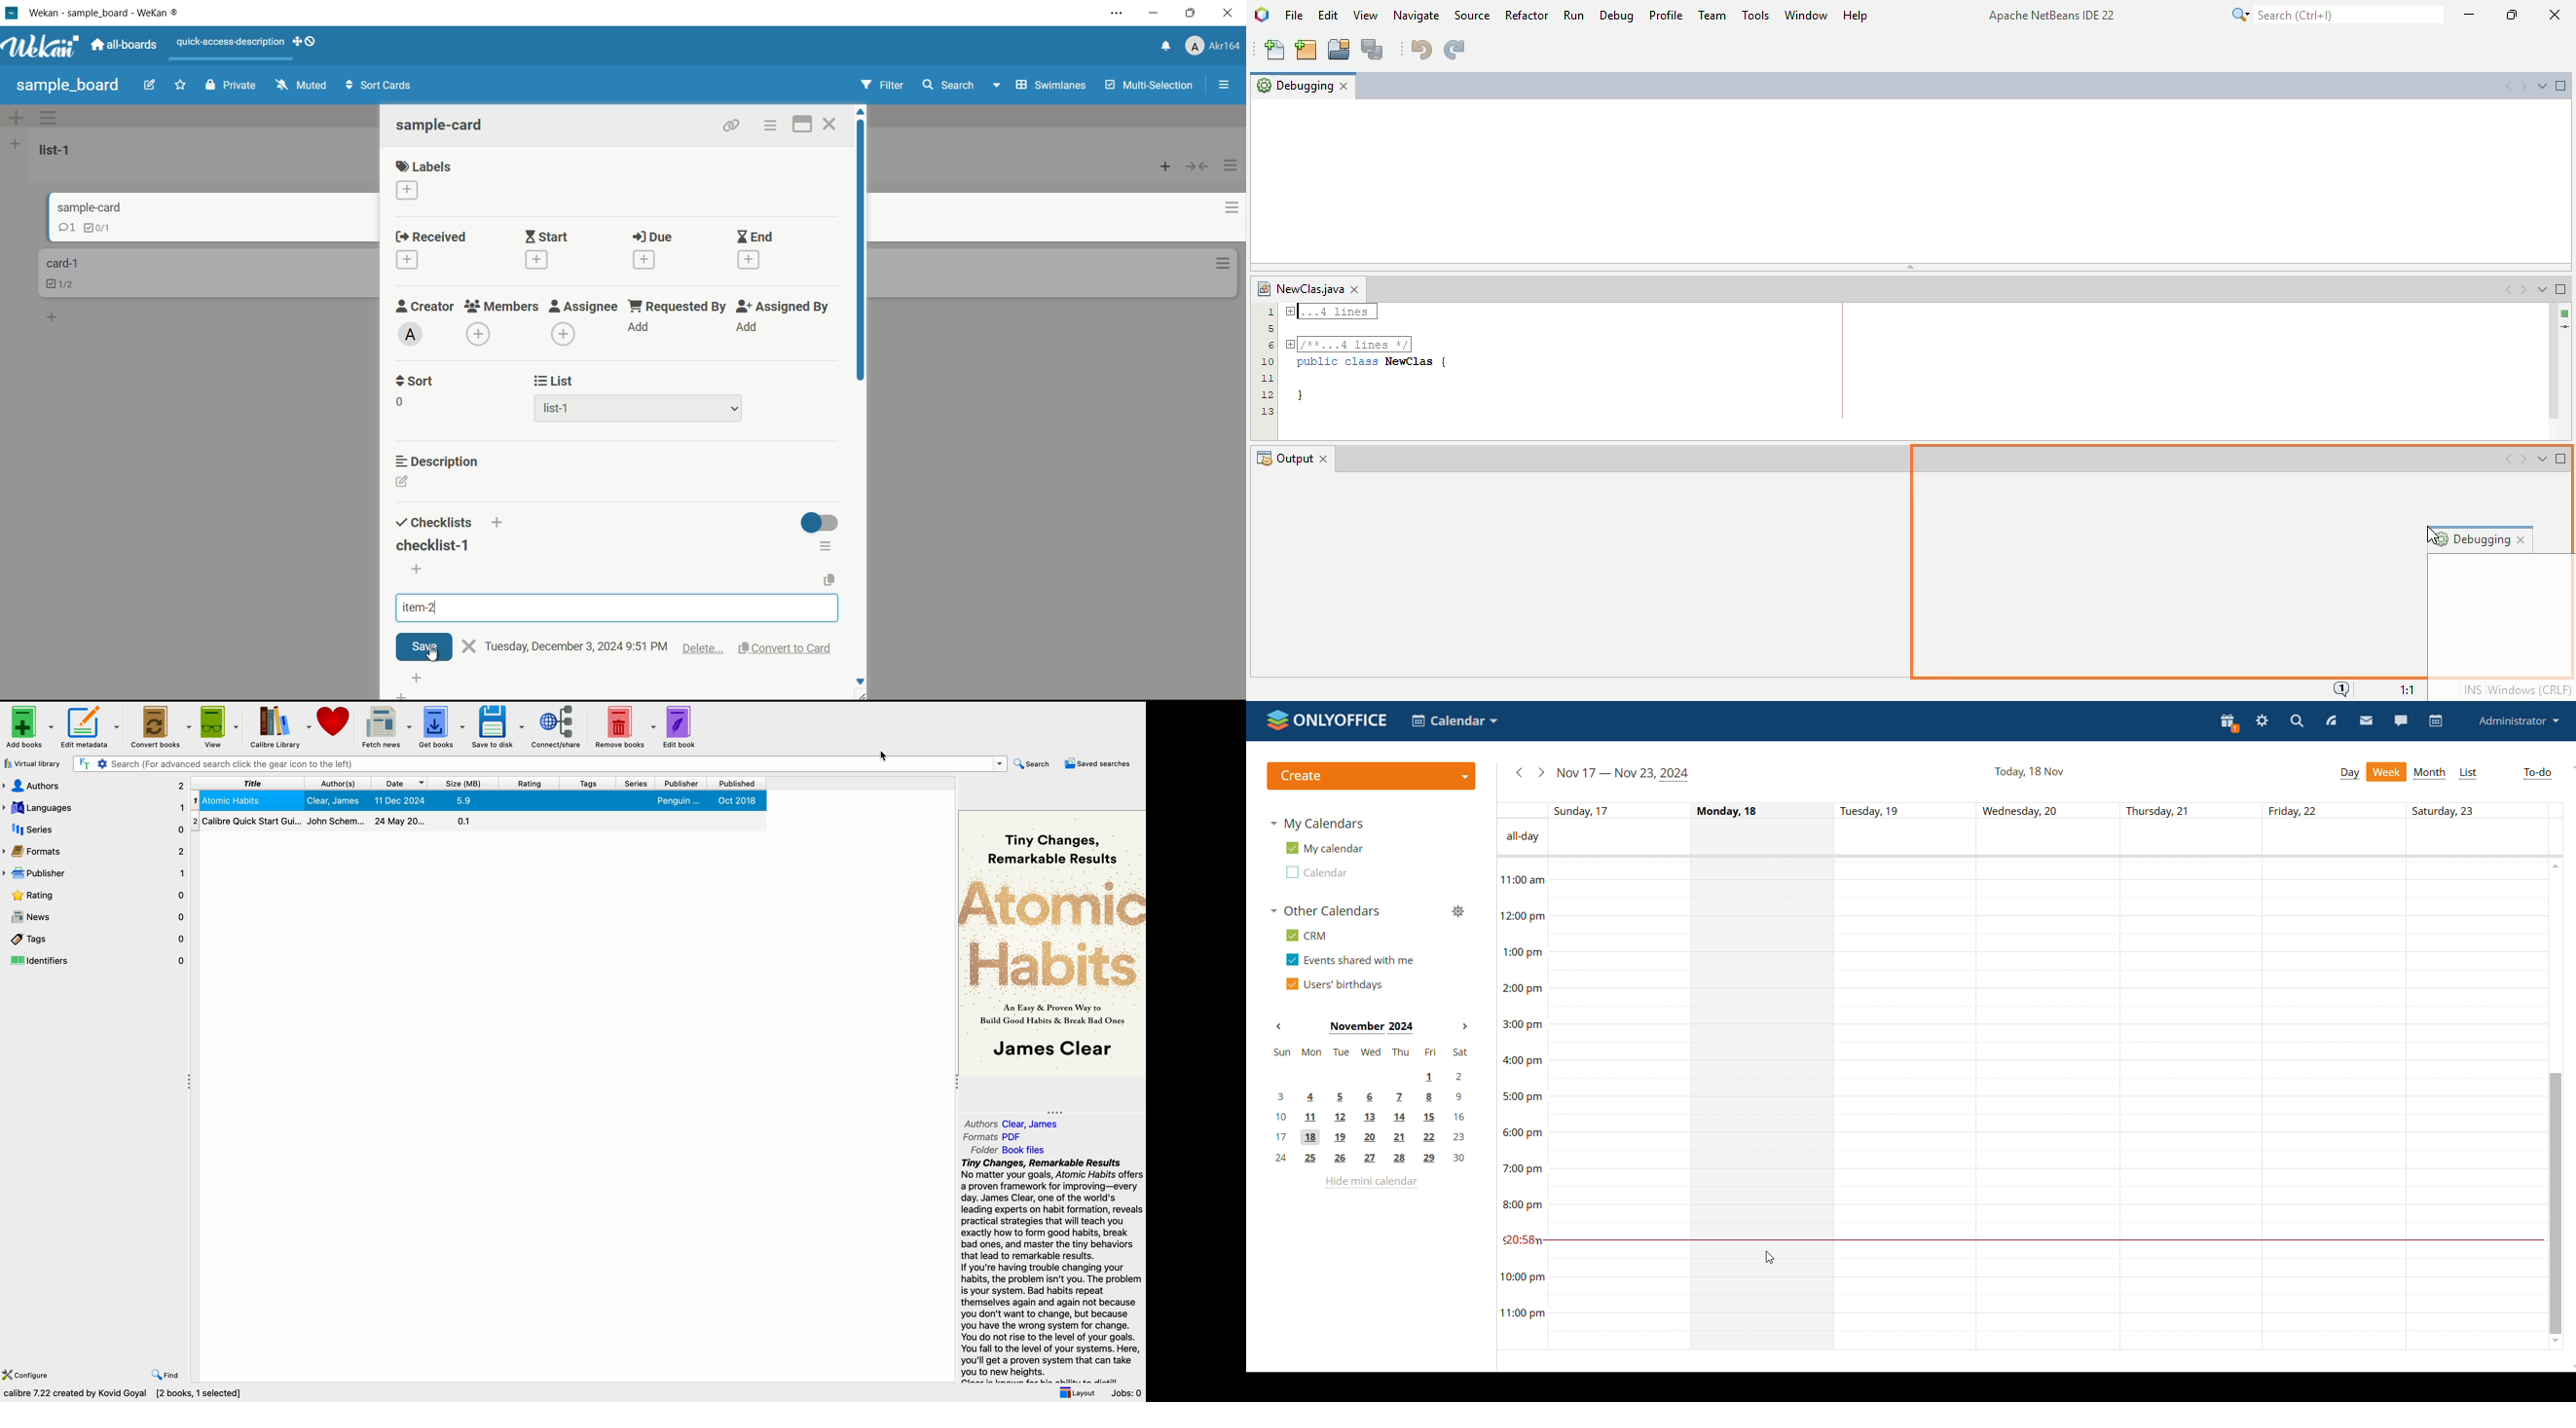 This screenshot has height=1428, width=2576. What do you see at coordinates (305, 42) in the screenshot?
I see `show-desktop-drag-handles` at bounding box center [305, 42].